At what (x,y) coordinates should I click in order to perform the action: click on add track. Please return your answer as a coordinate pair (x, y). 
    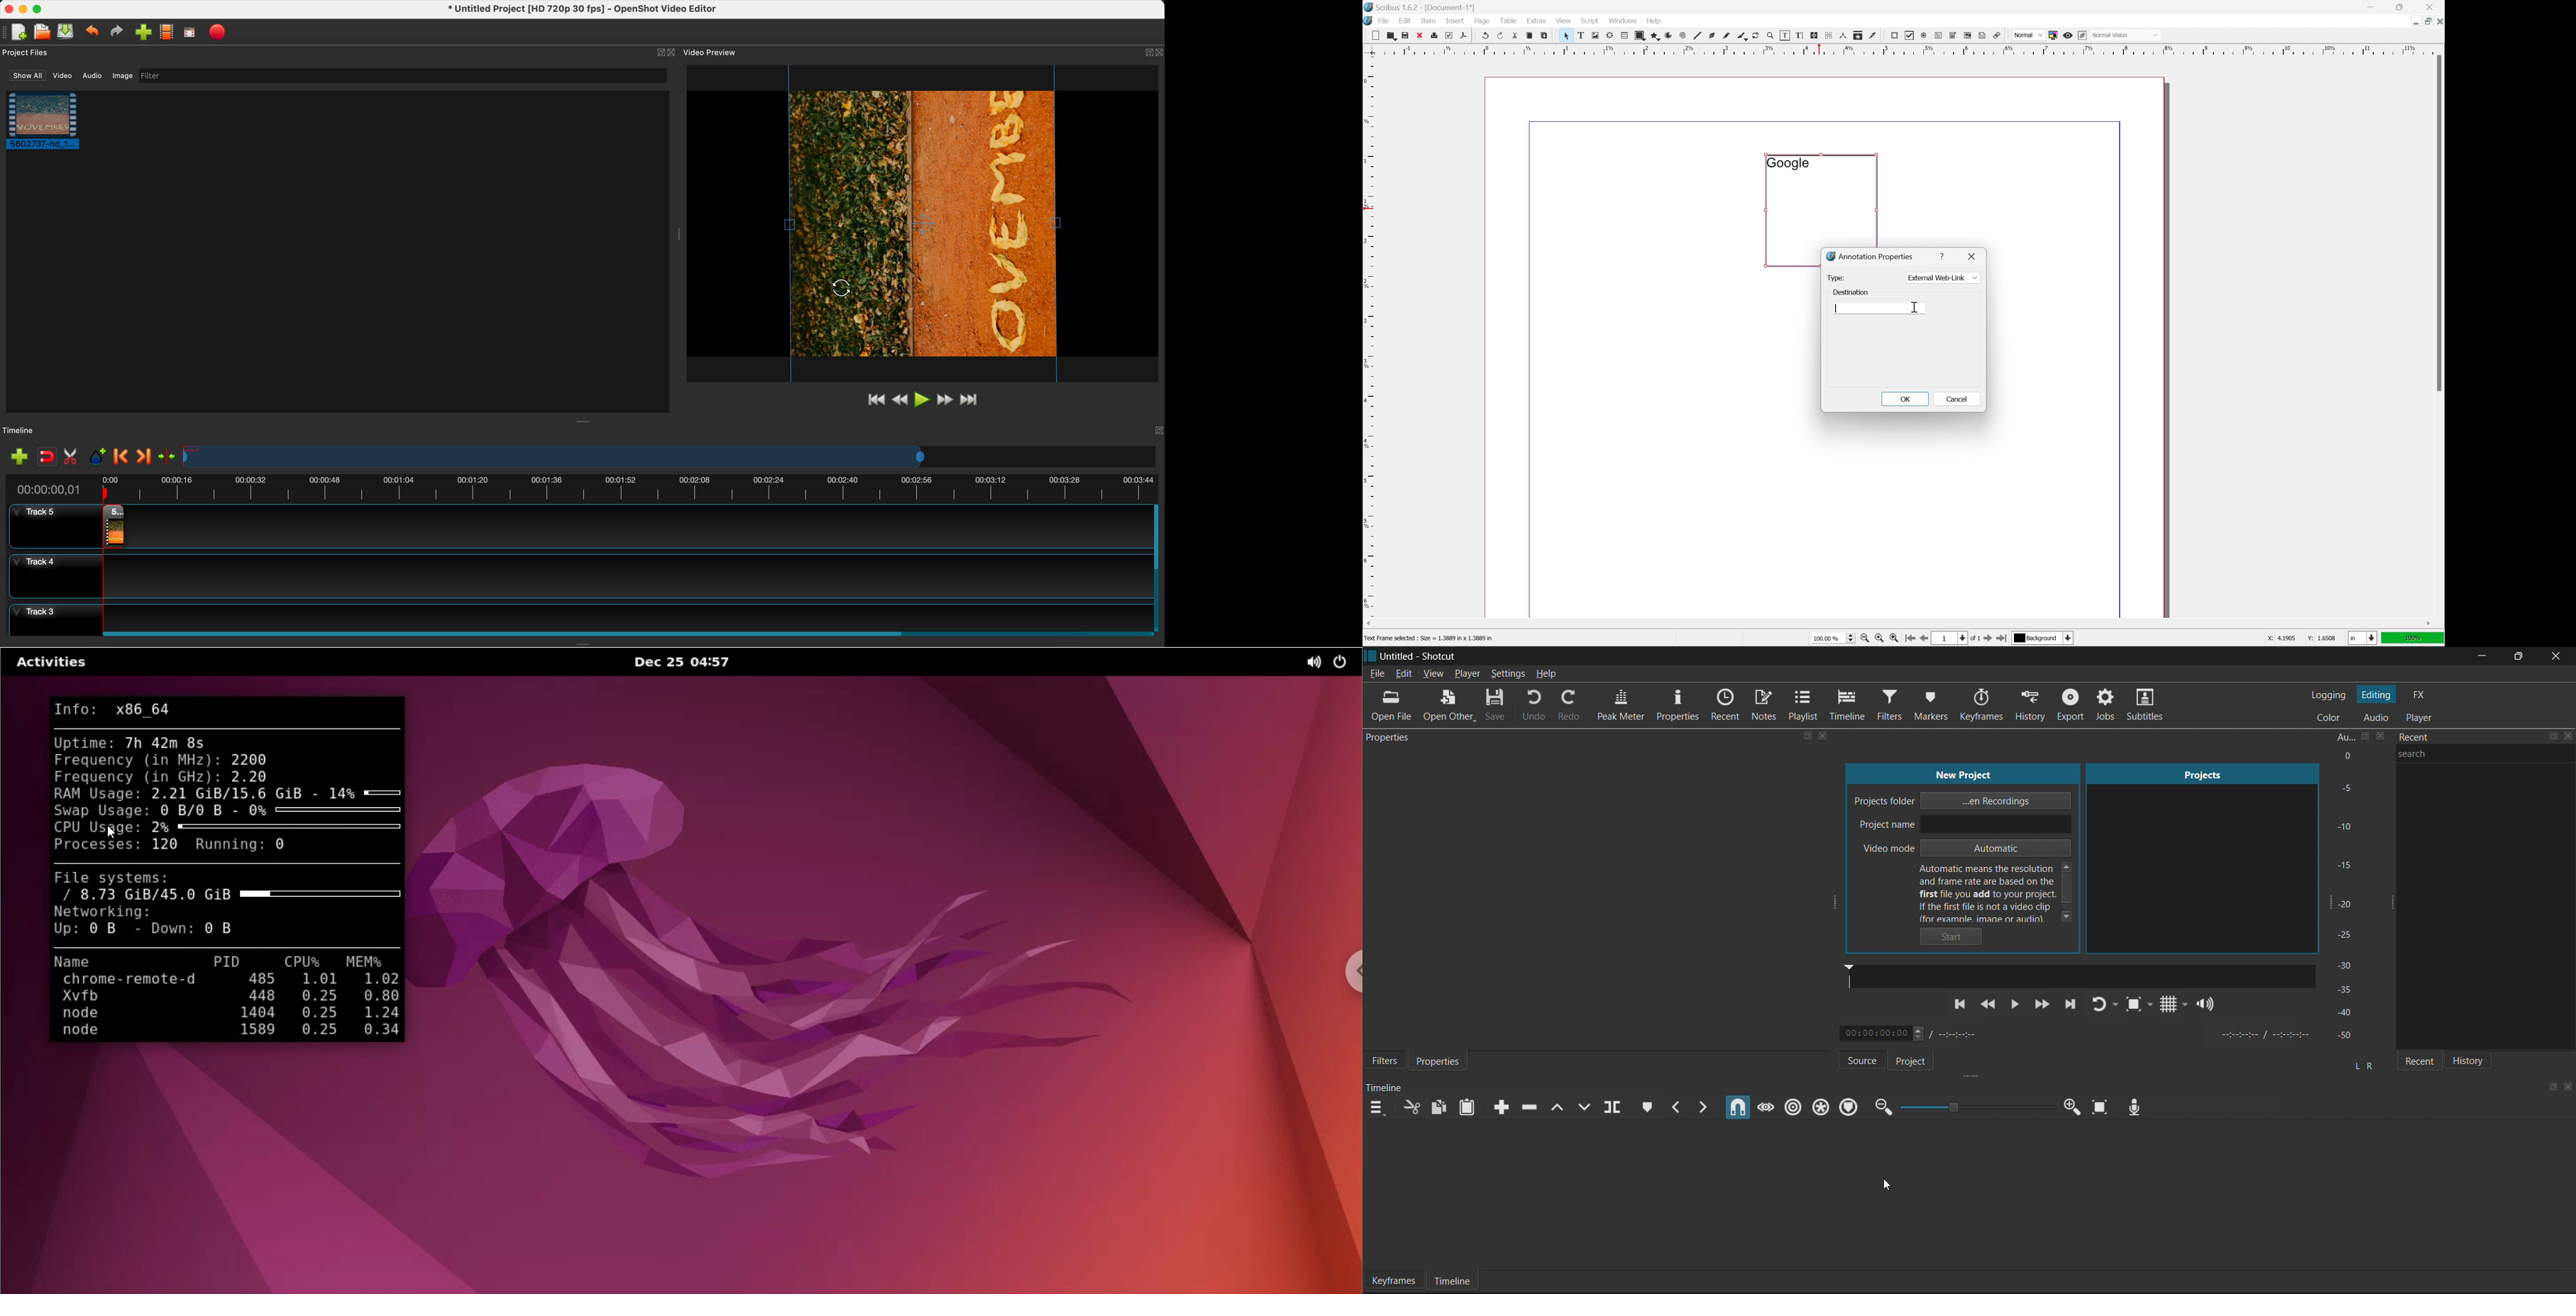
    Looking at the image, I should click on (19, 457).